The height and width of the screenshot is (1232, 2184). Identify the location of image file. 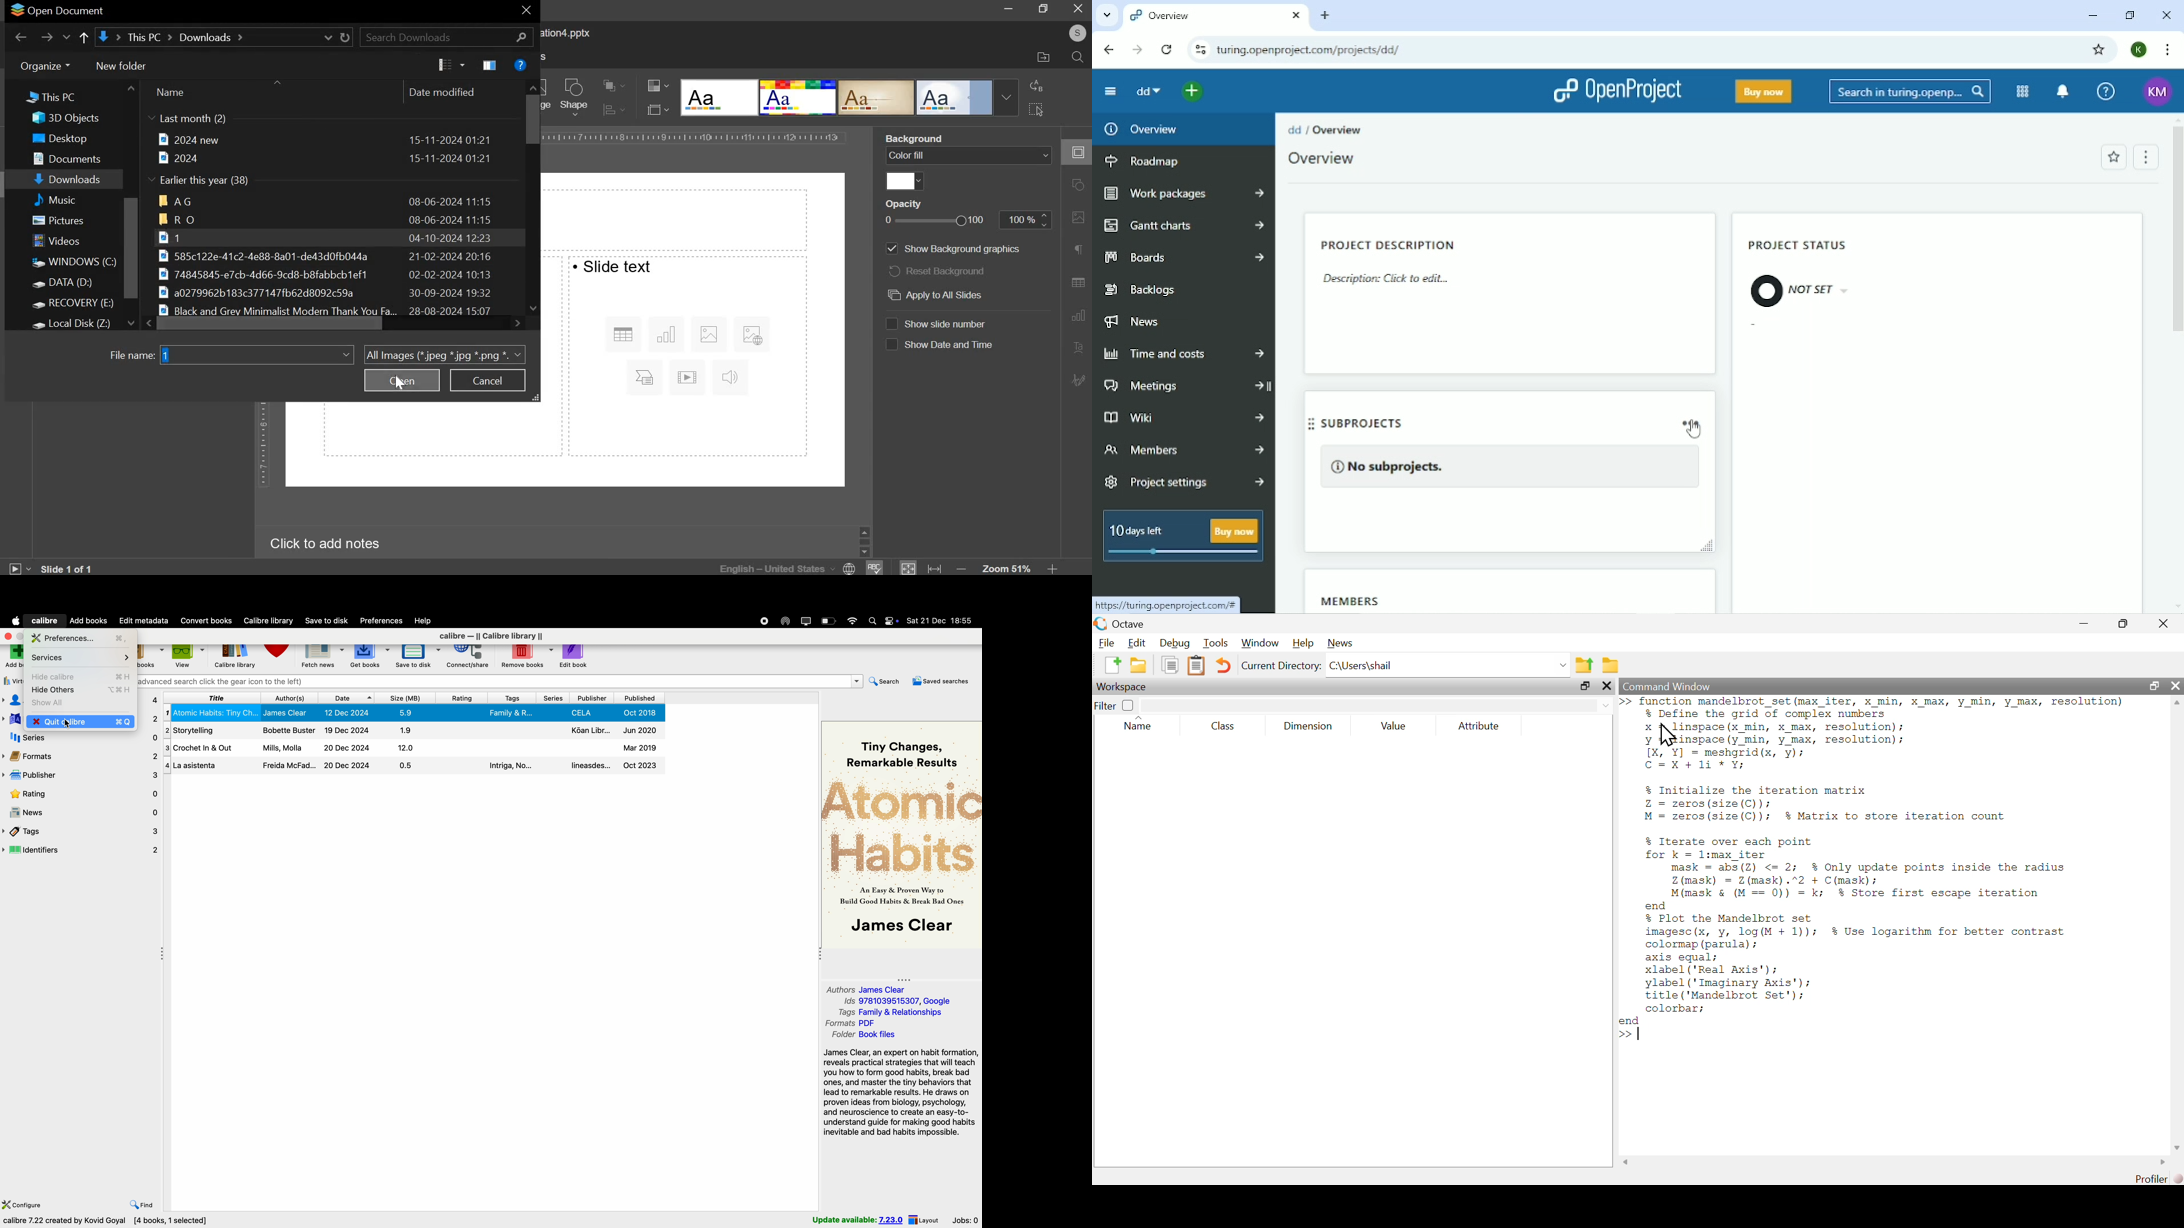
(321, 237).